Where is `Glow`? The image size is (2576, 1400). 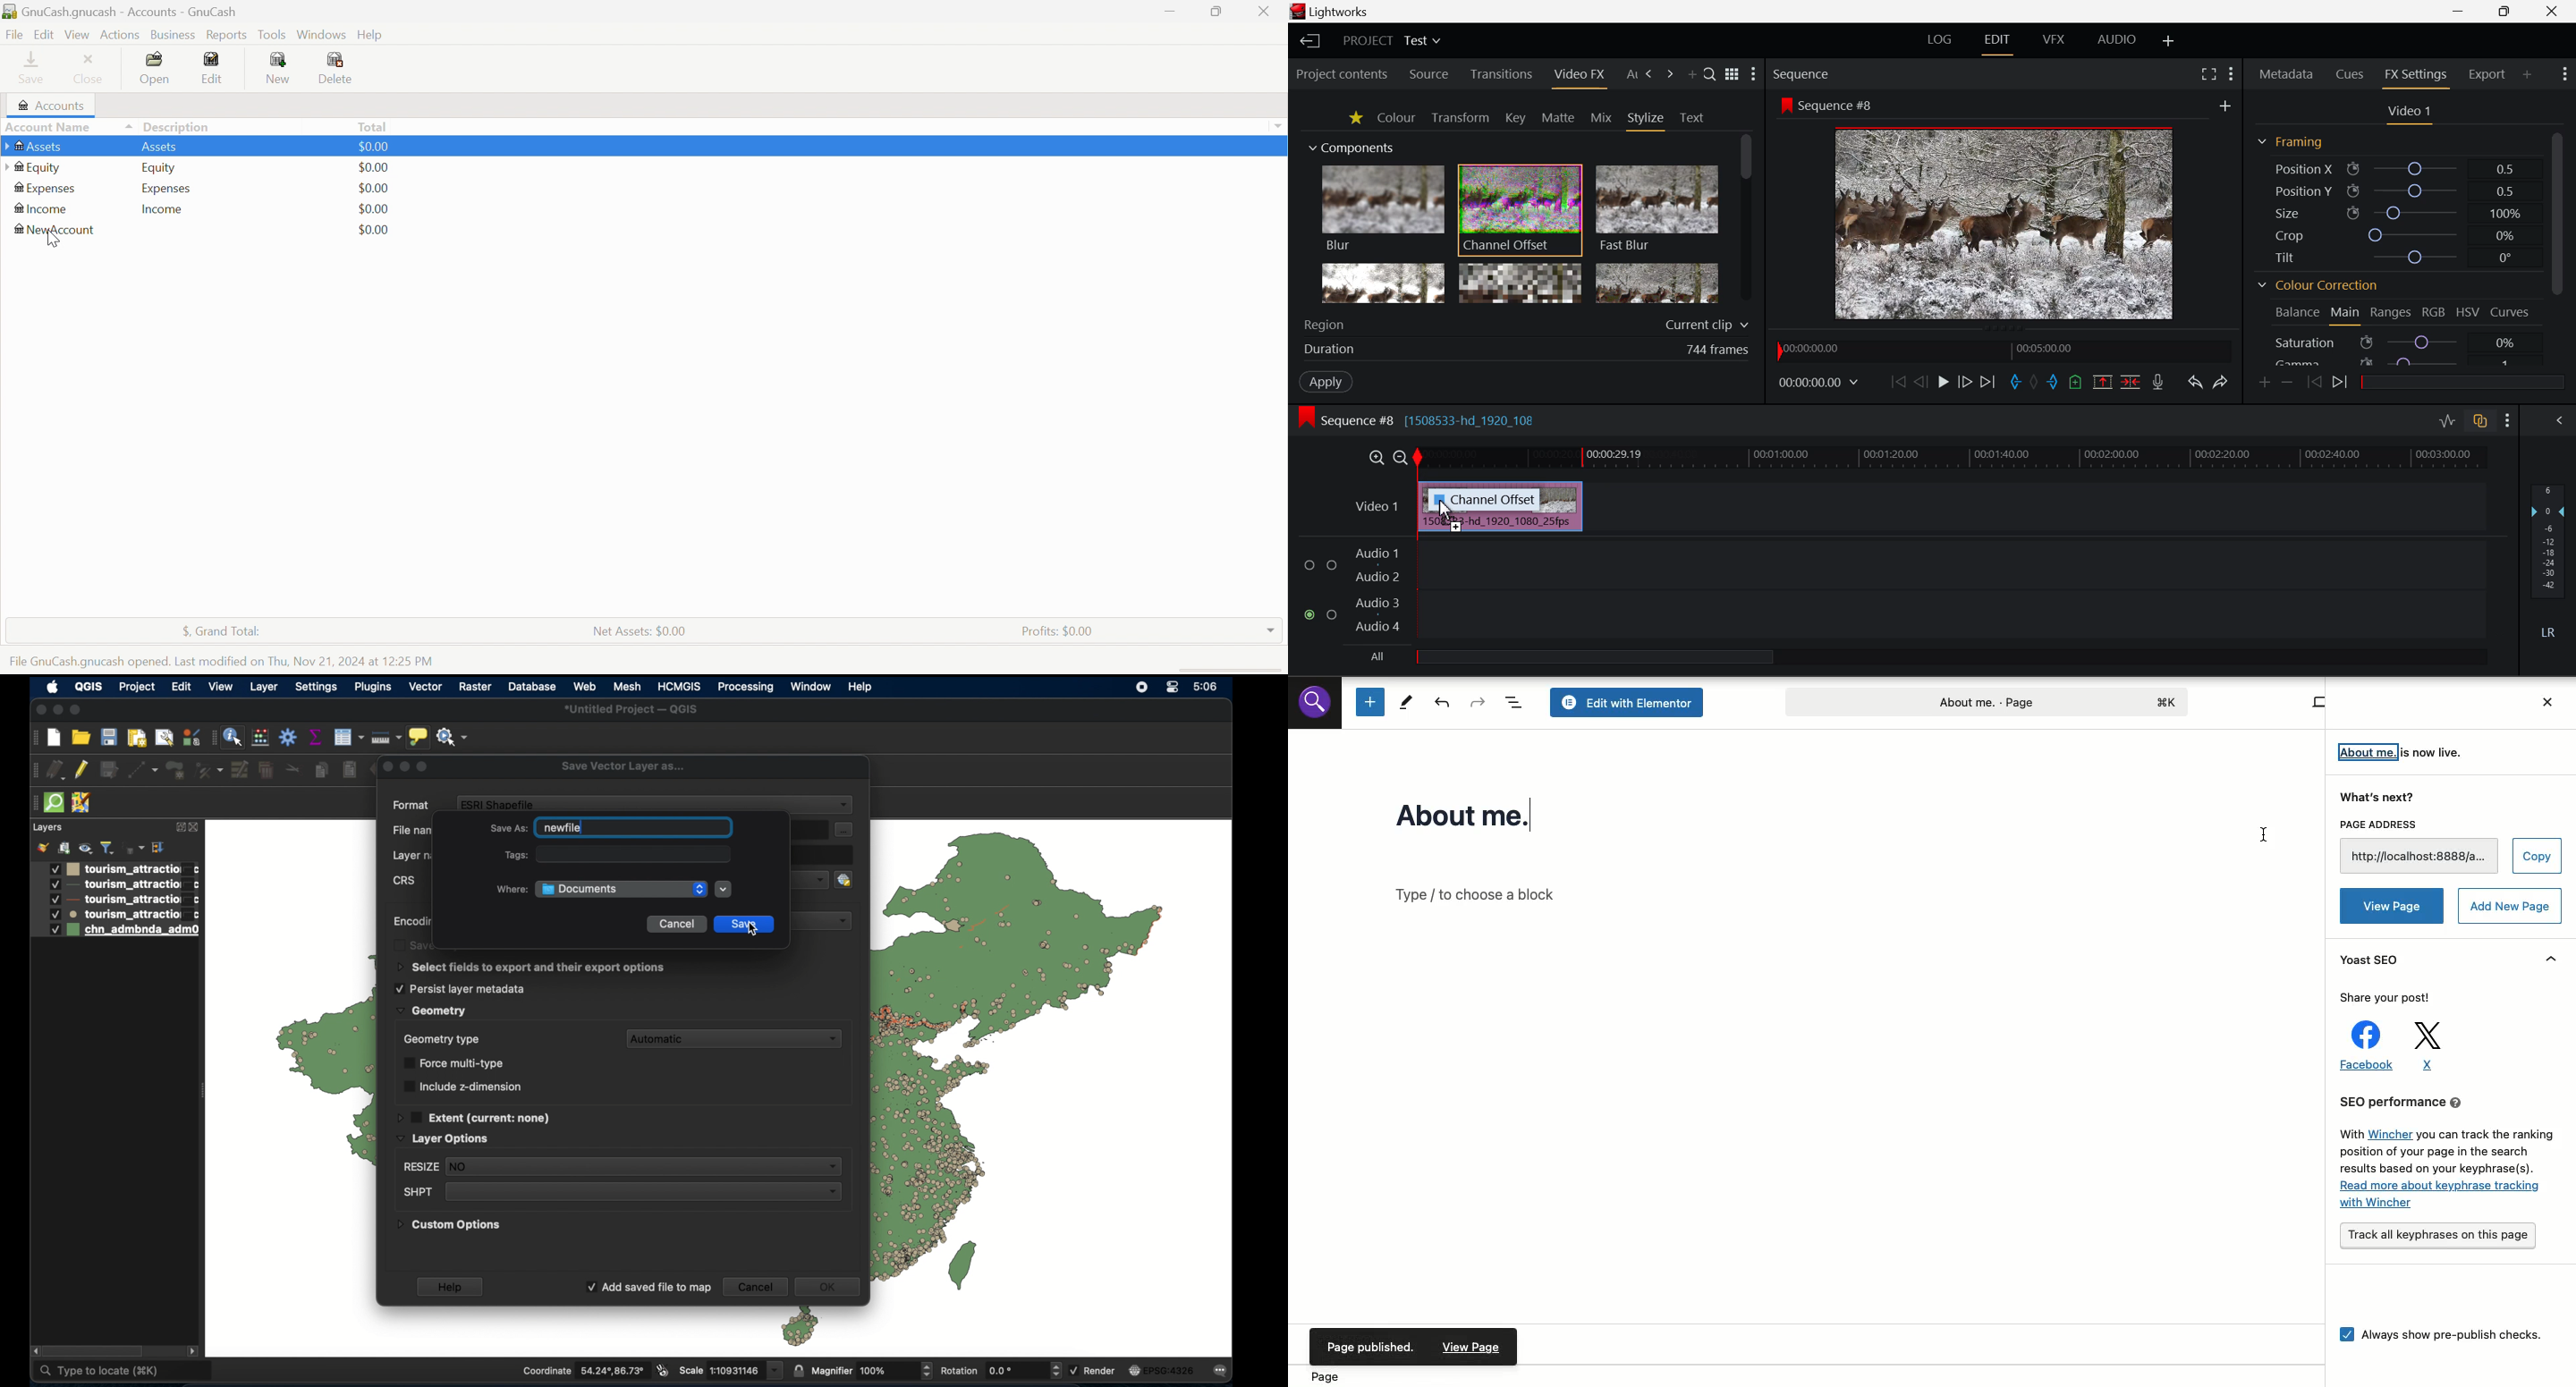 Glow is located at coordinates (1381, 282).